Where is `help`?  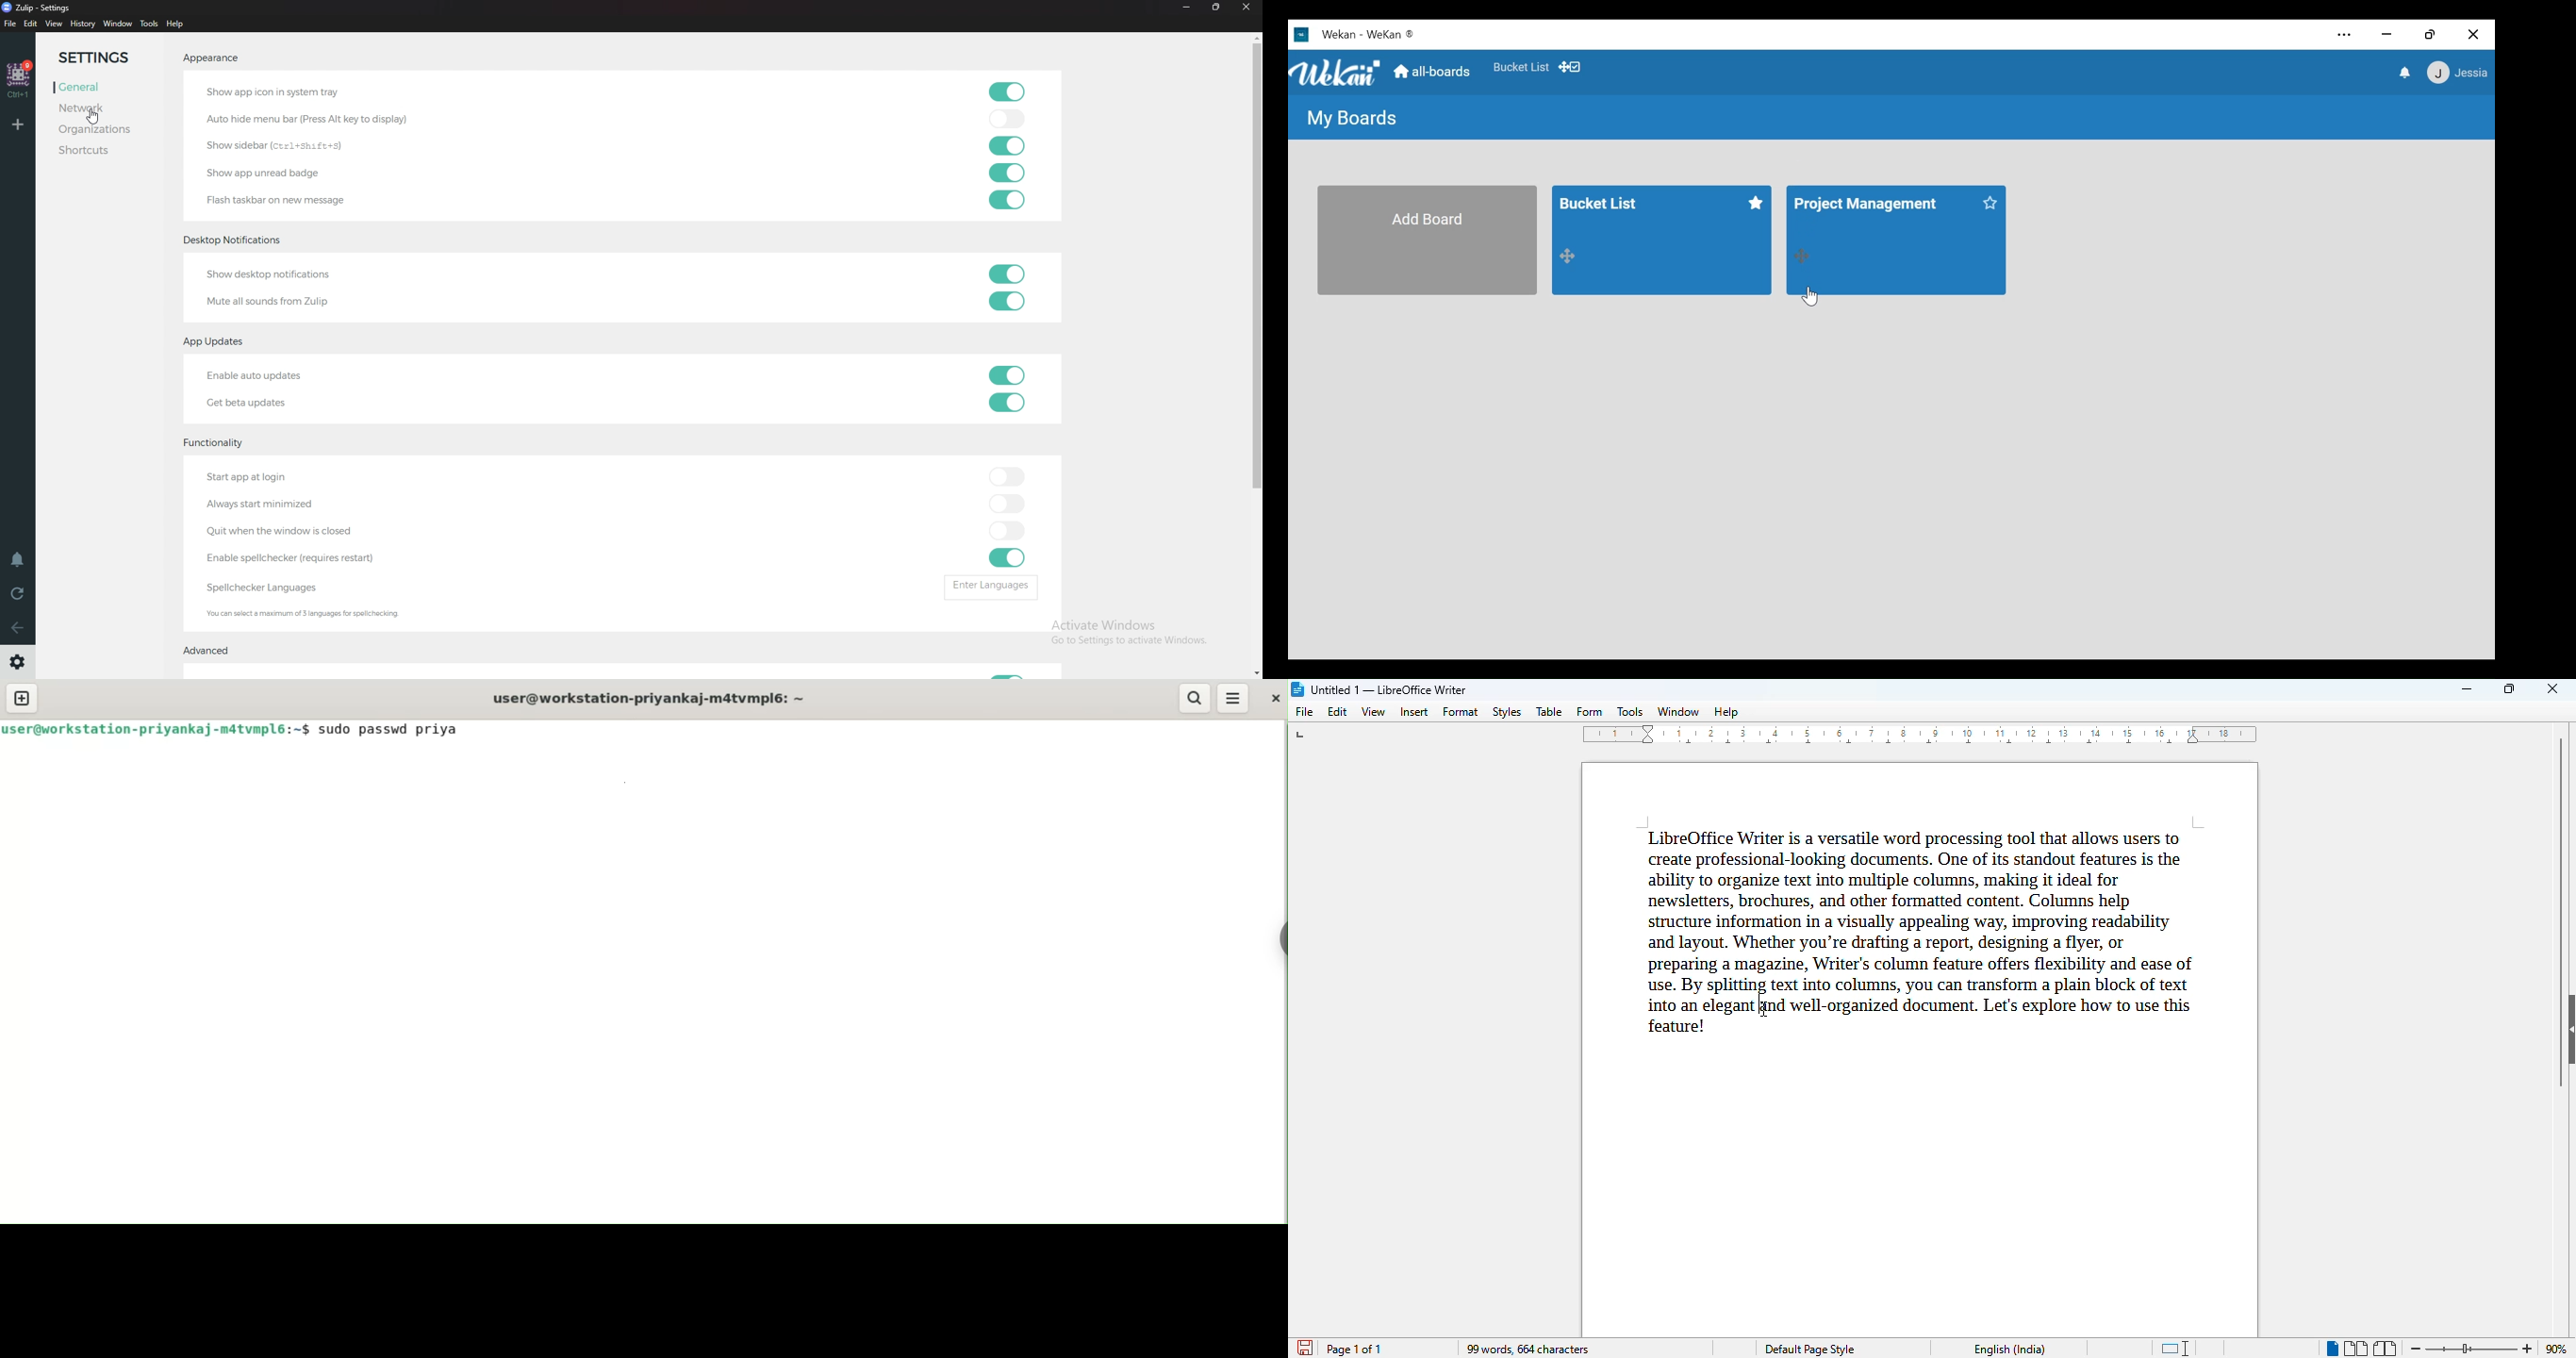
help is located at coordinates (1726, 712).